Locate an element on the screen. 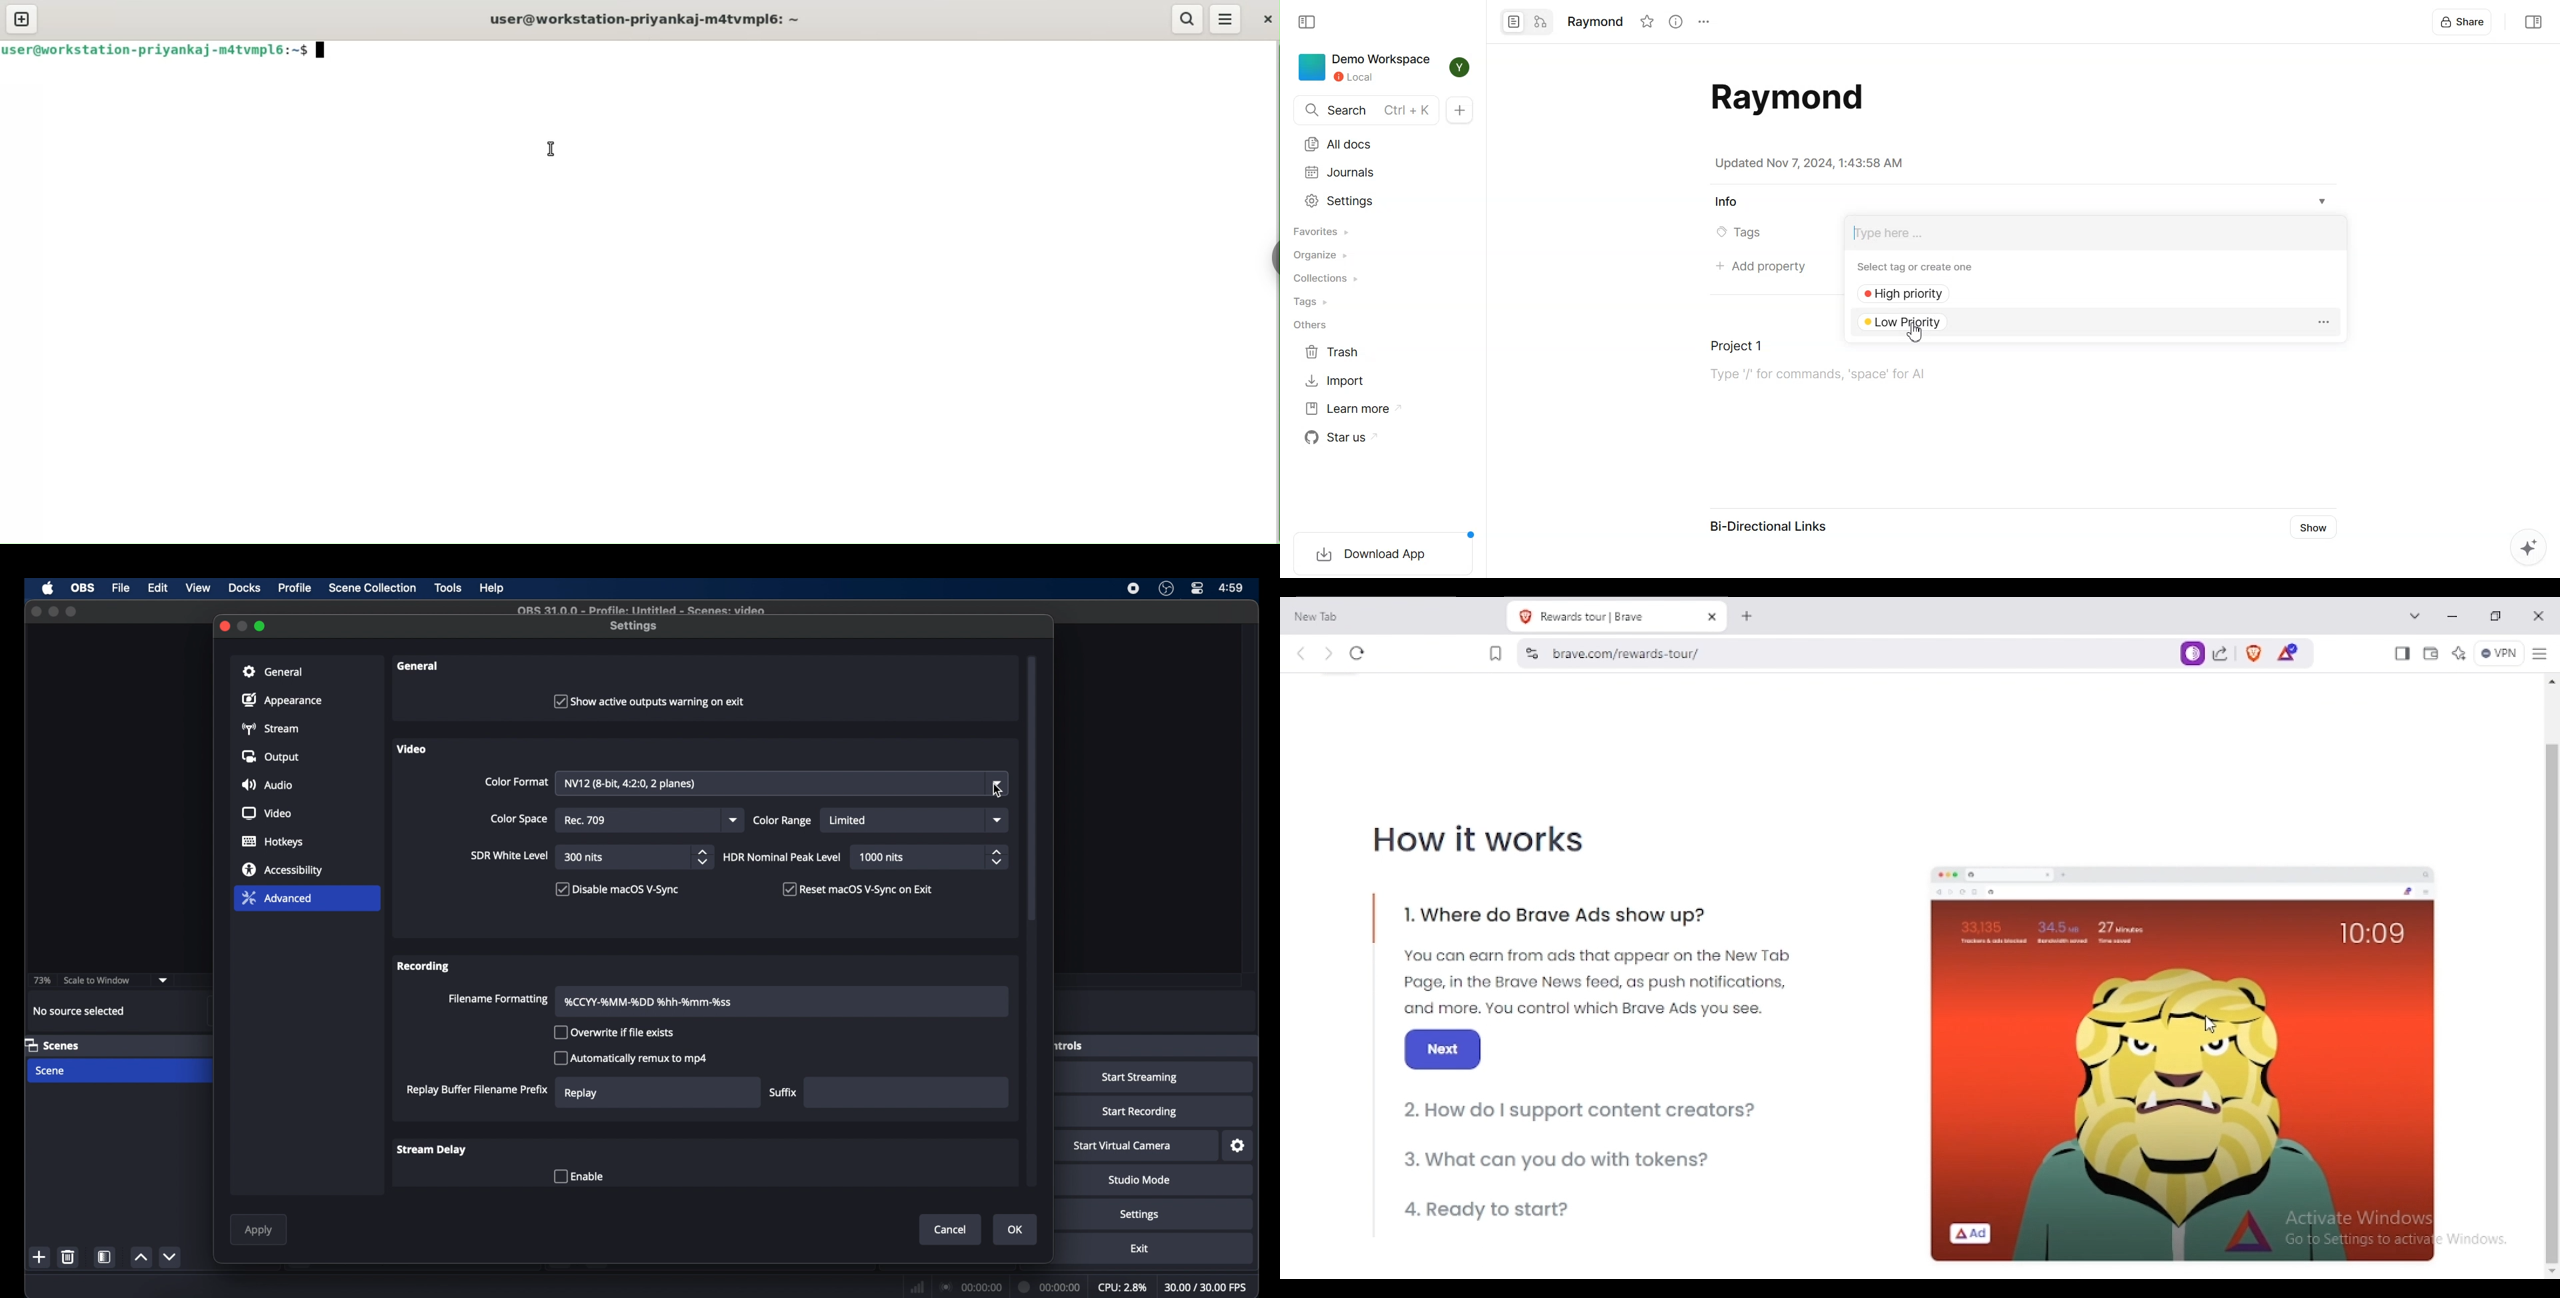 The width and height of the screenshot is (2576, 1316). tools is located at coordinates (448, 587).